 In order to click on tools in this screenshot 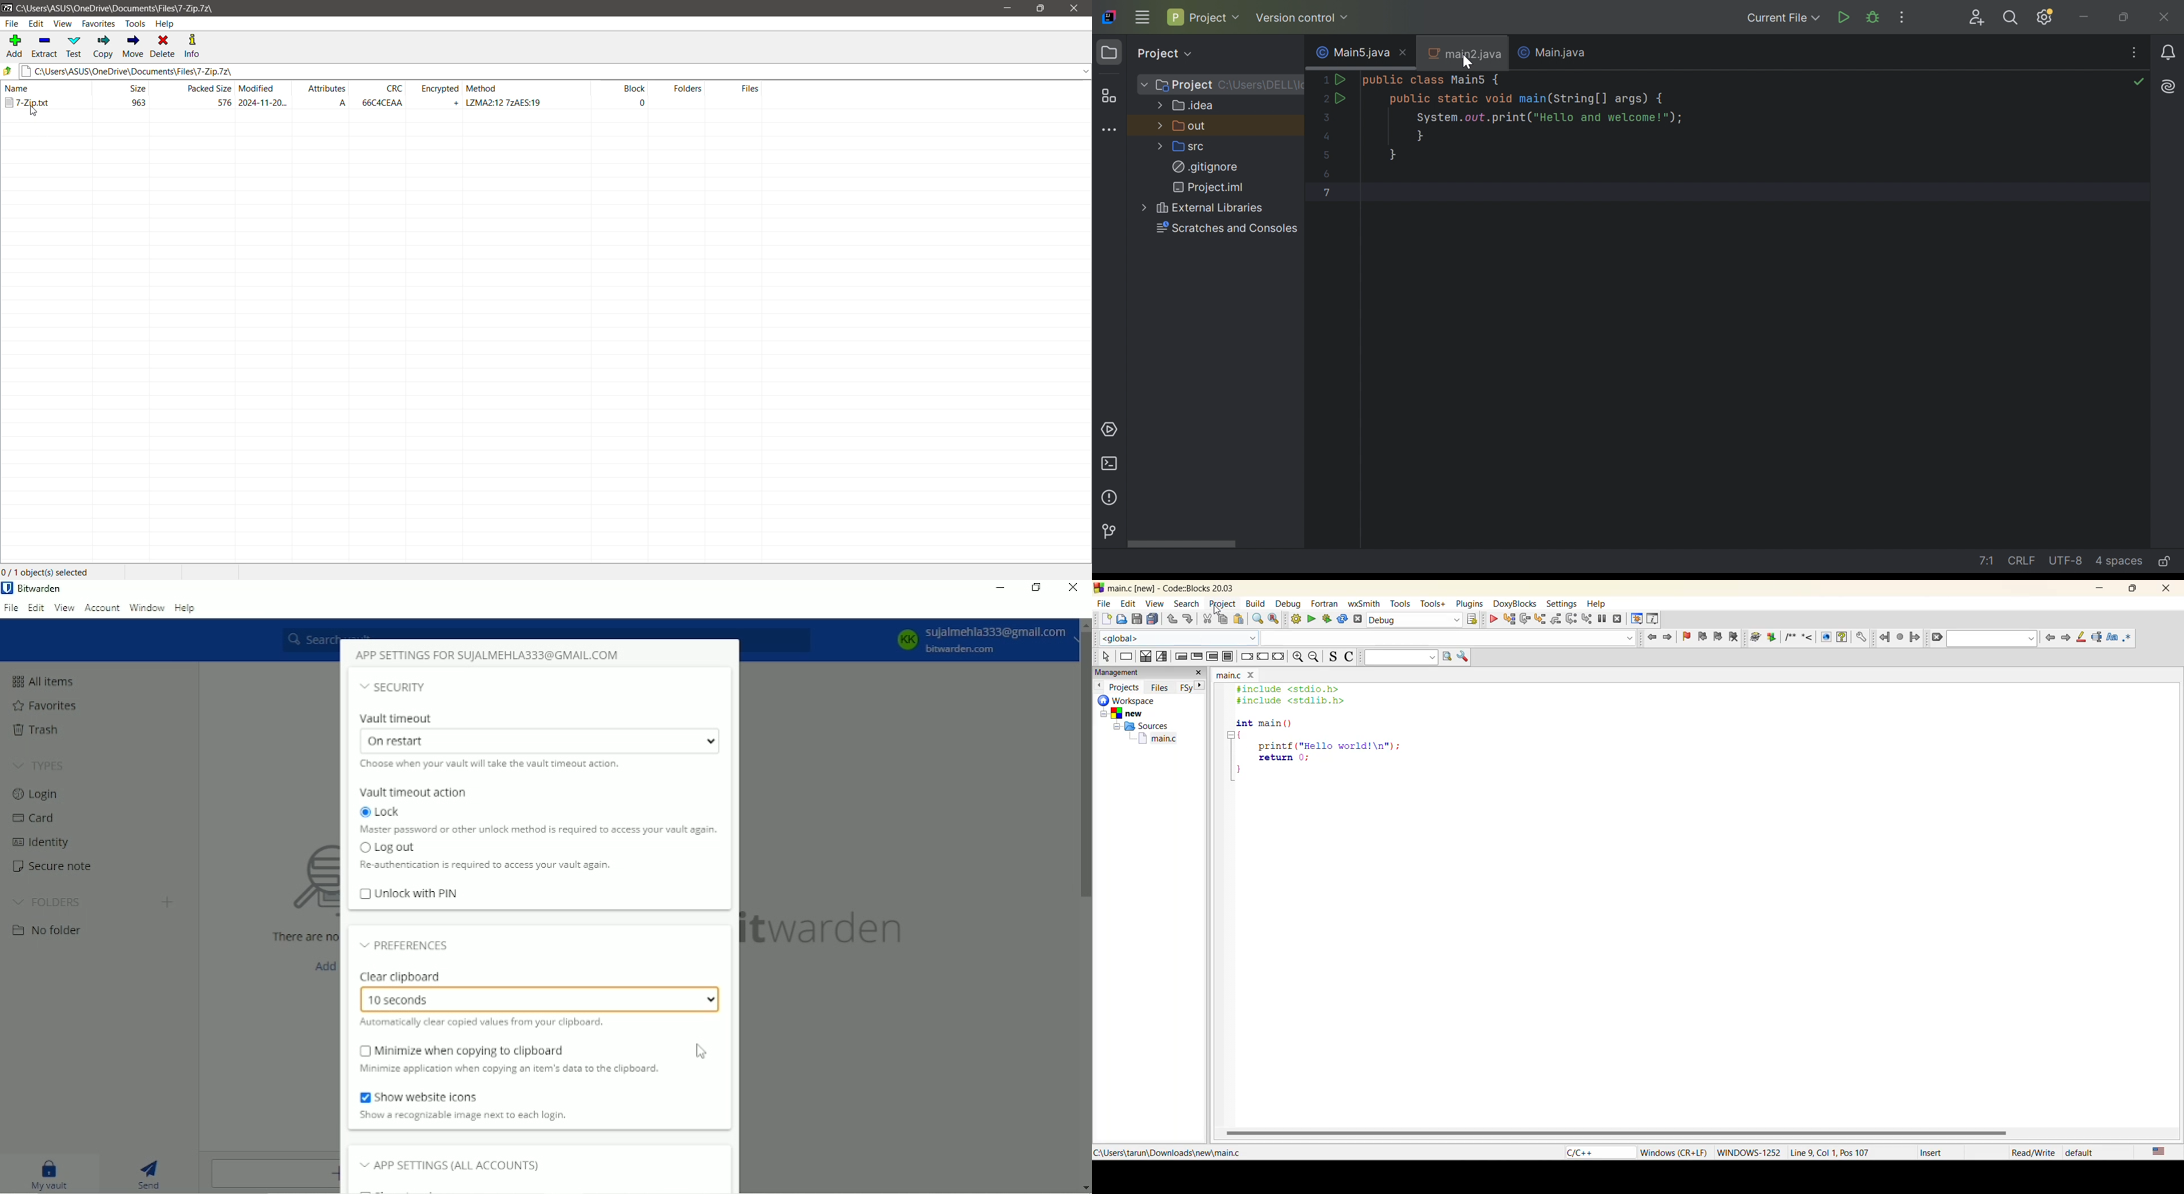, I will do `click(1435, 603)`.